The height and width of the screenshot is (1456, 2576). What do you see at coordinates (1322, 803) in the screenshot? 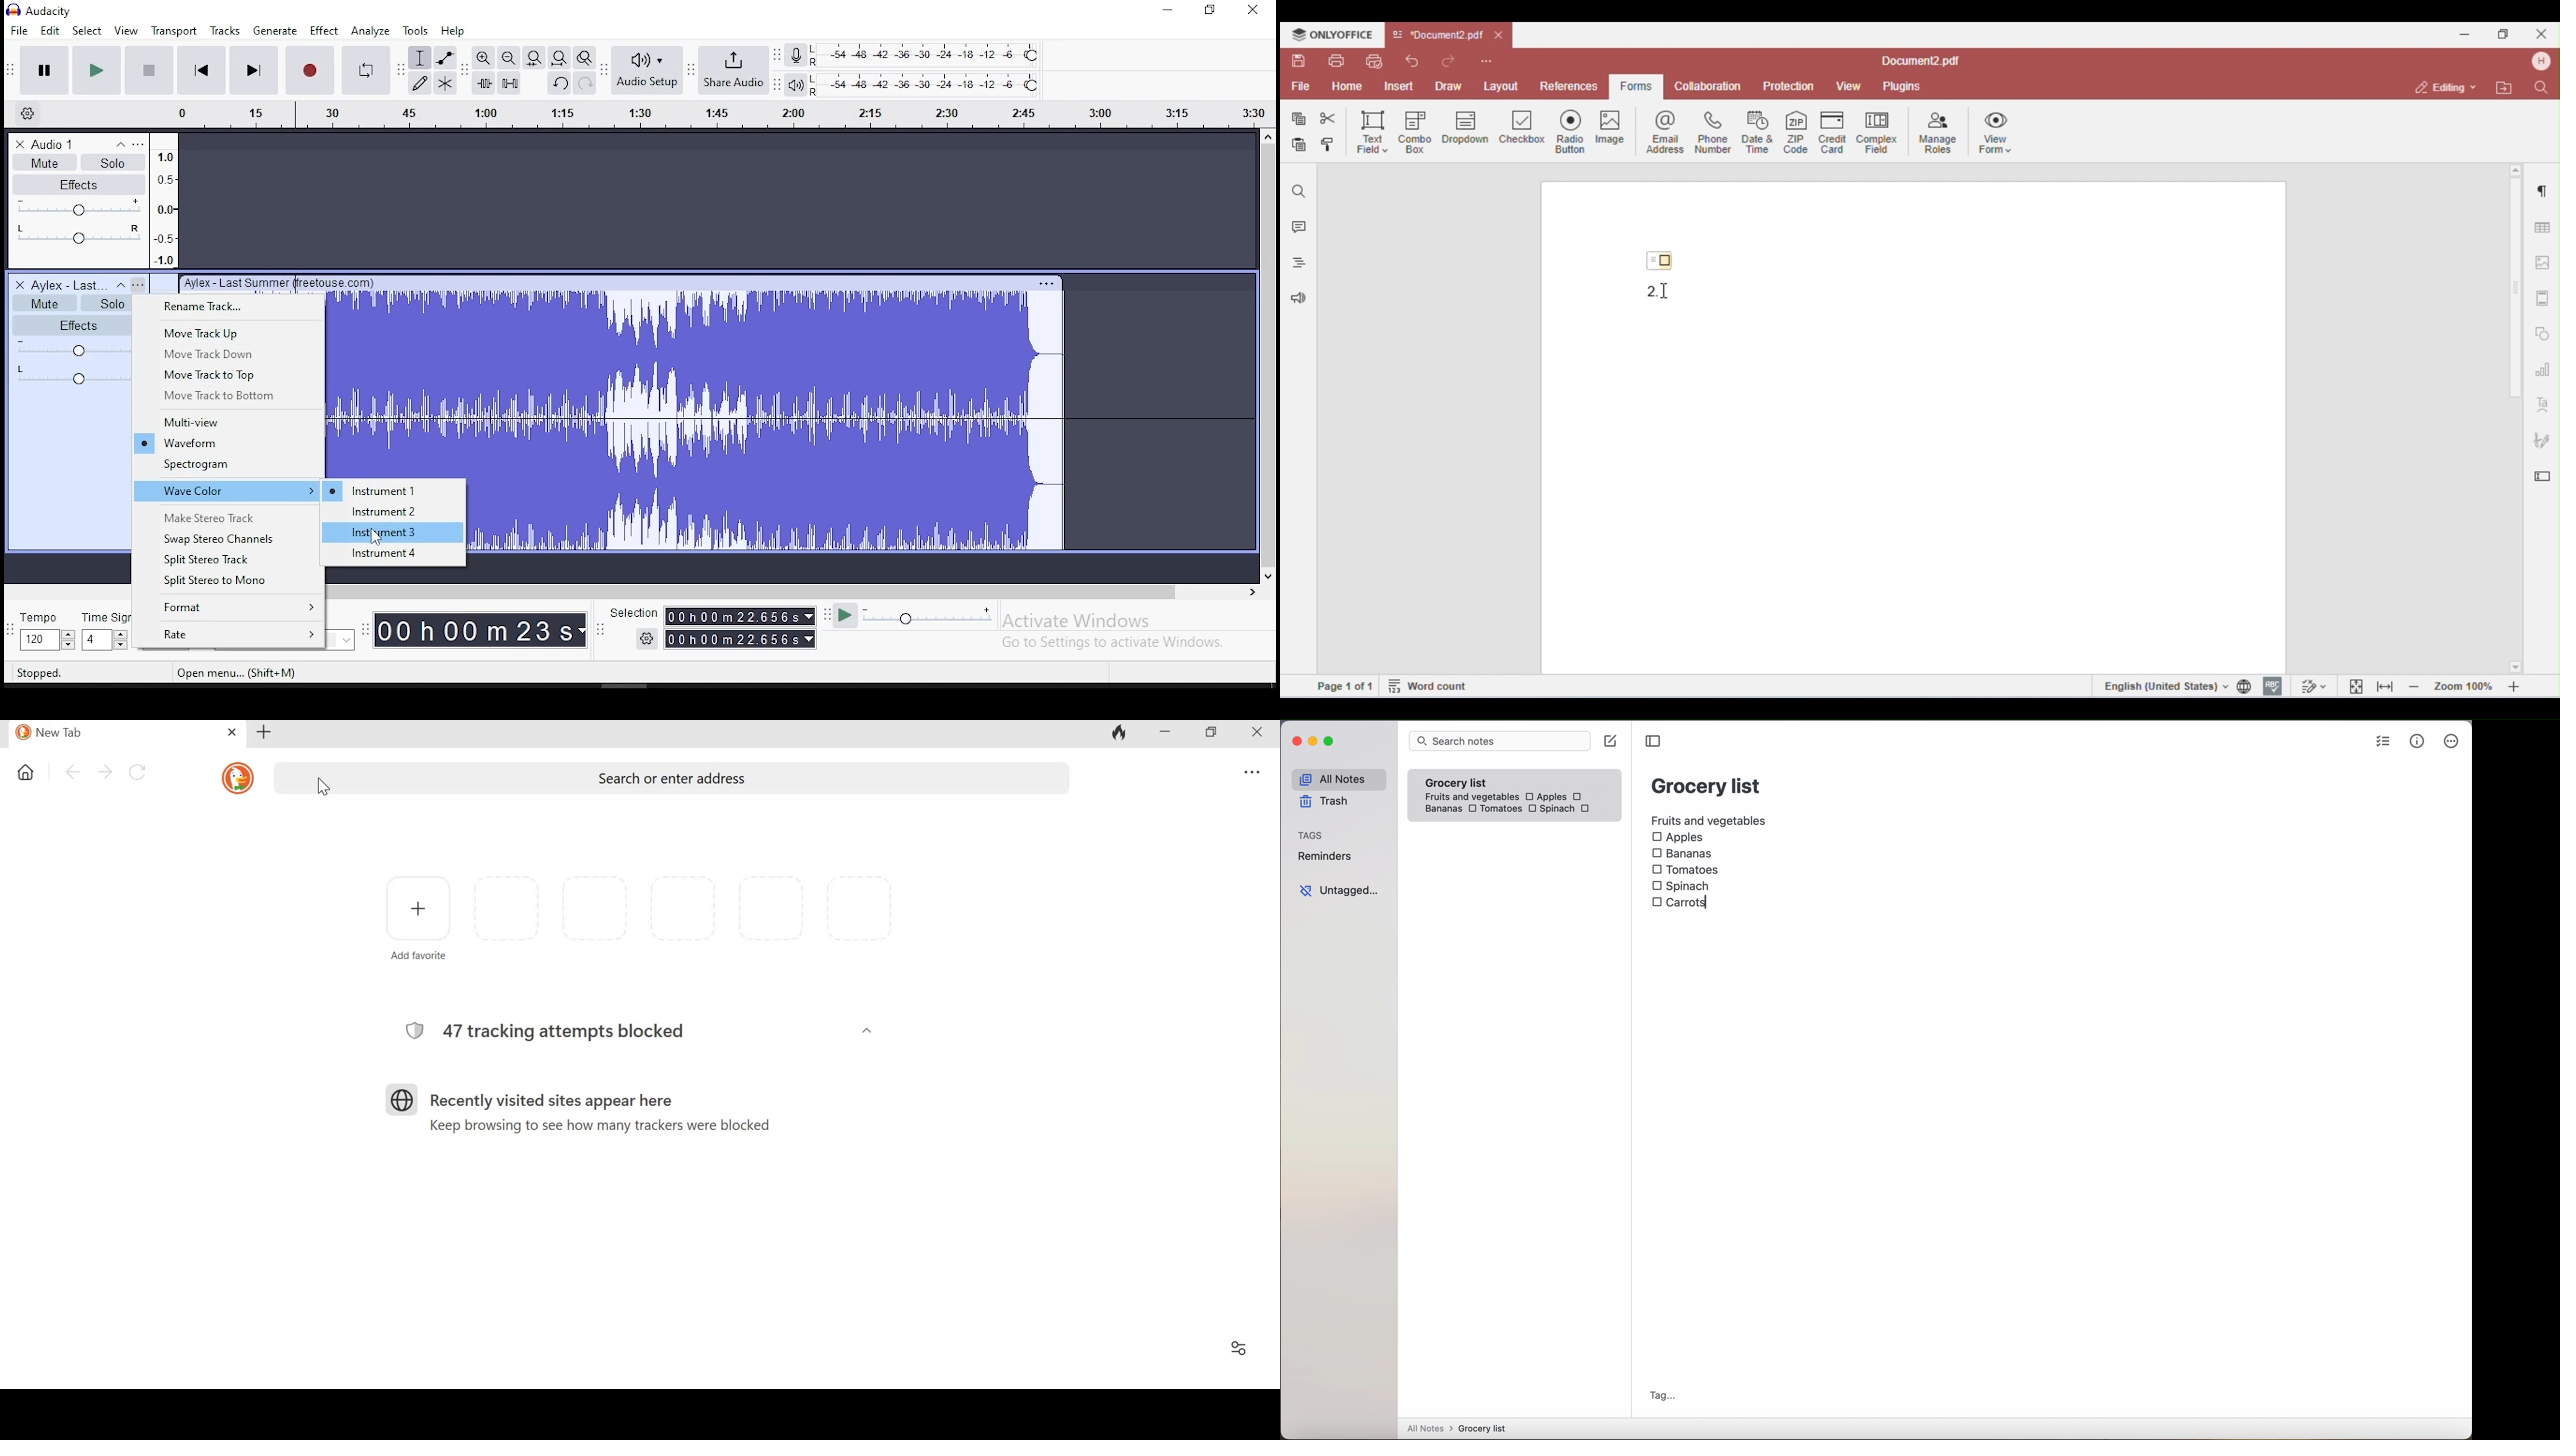
I see `trash` at bounding box center [1322, 803].